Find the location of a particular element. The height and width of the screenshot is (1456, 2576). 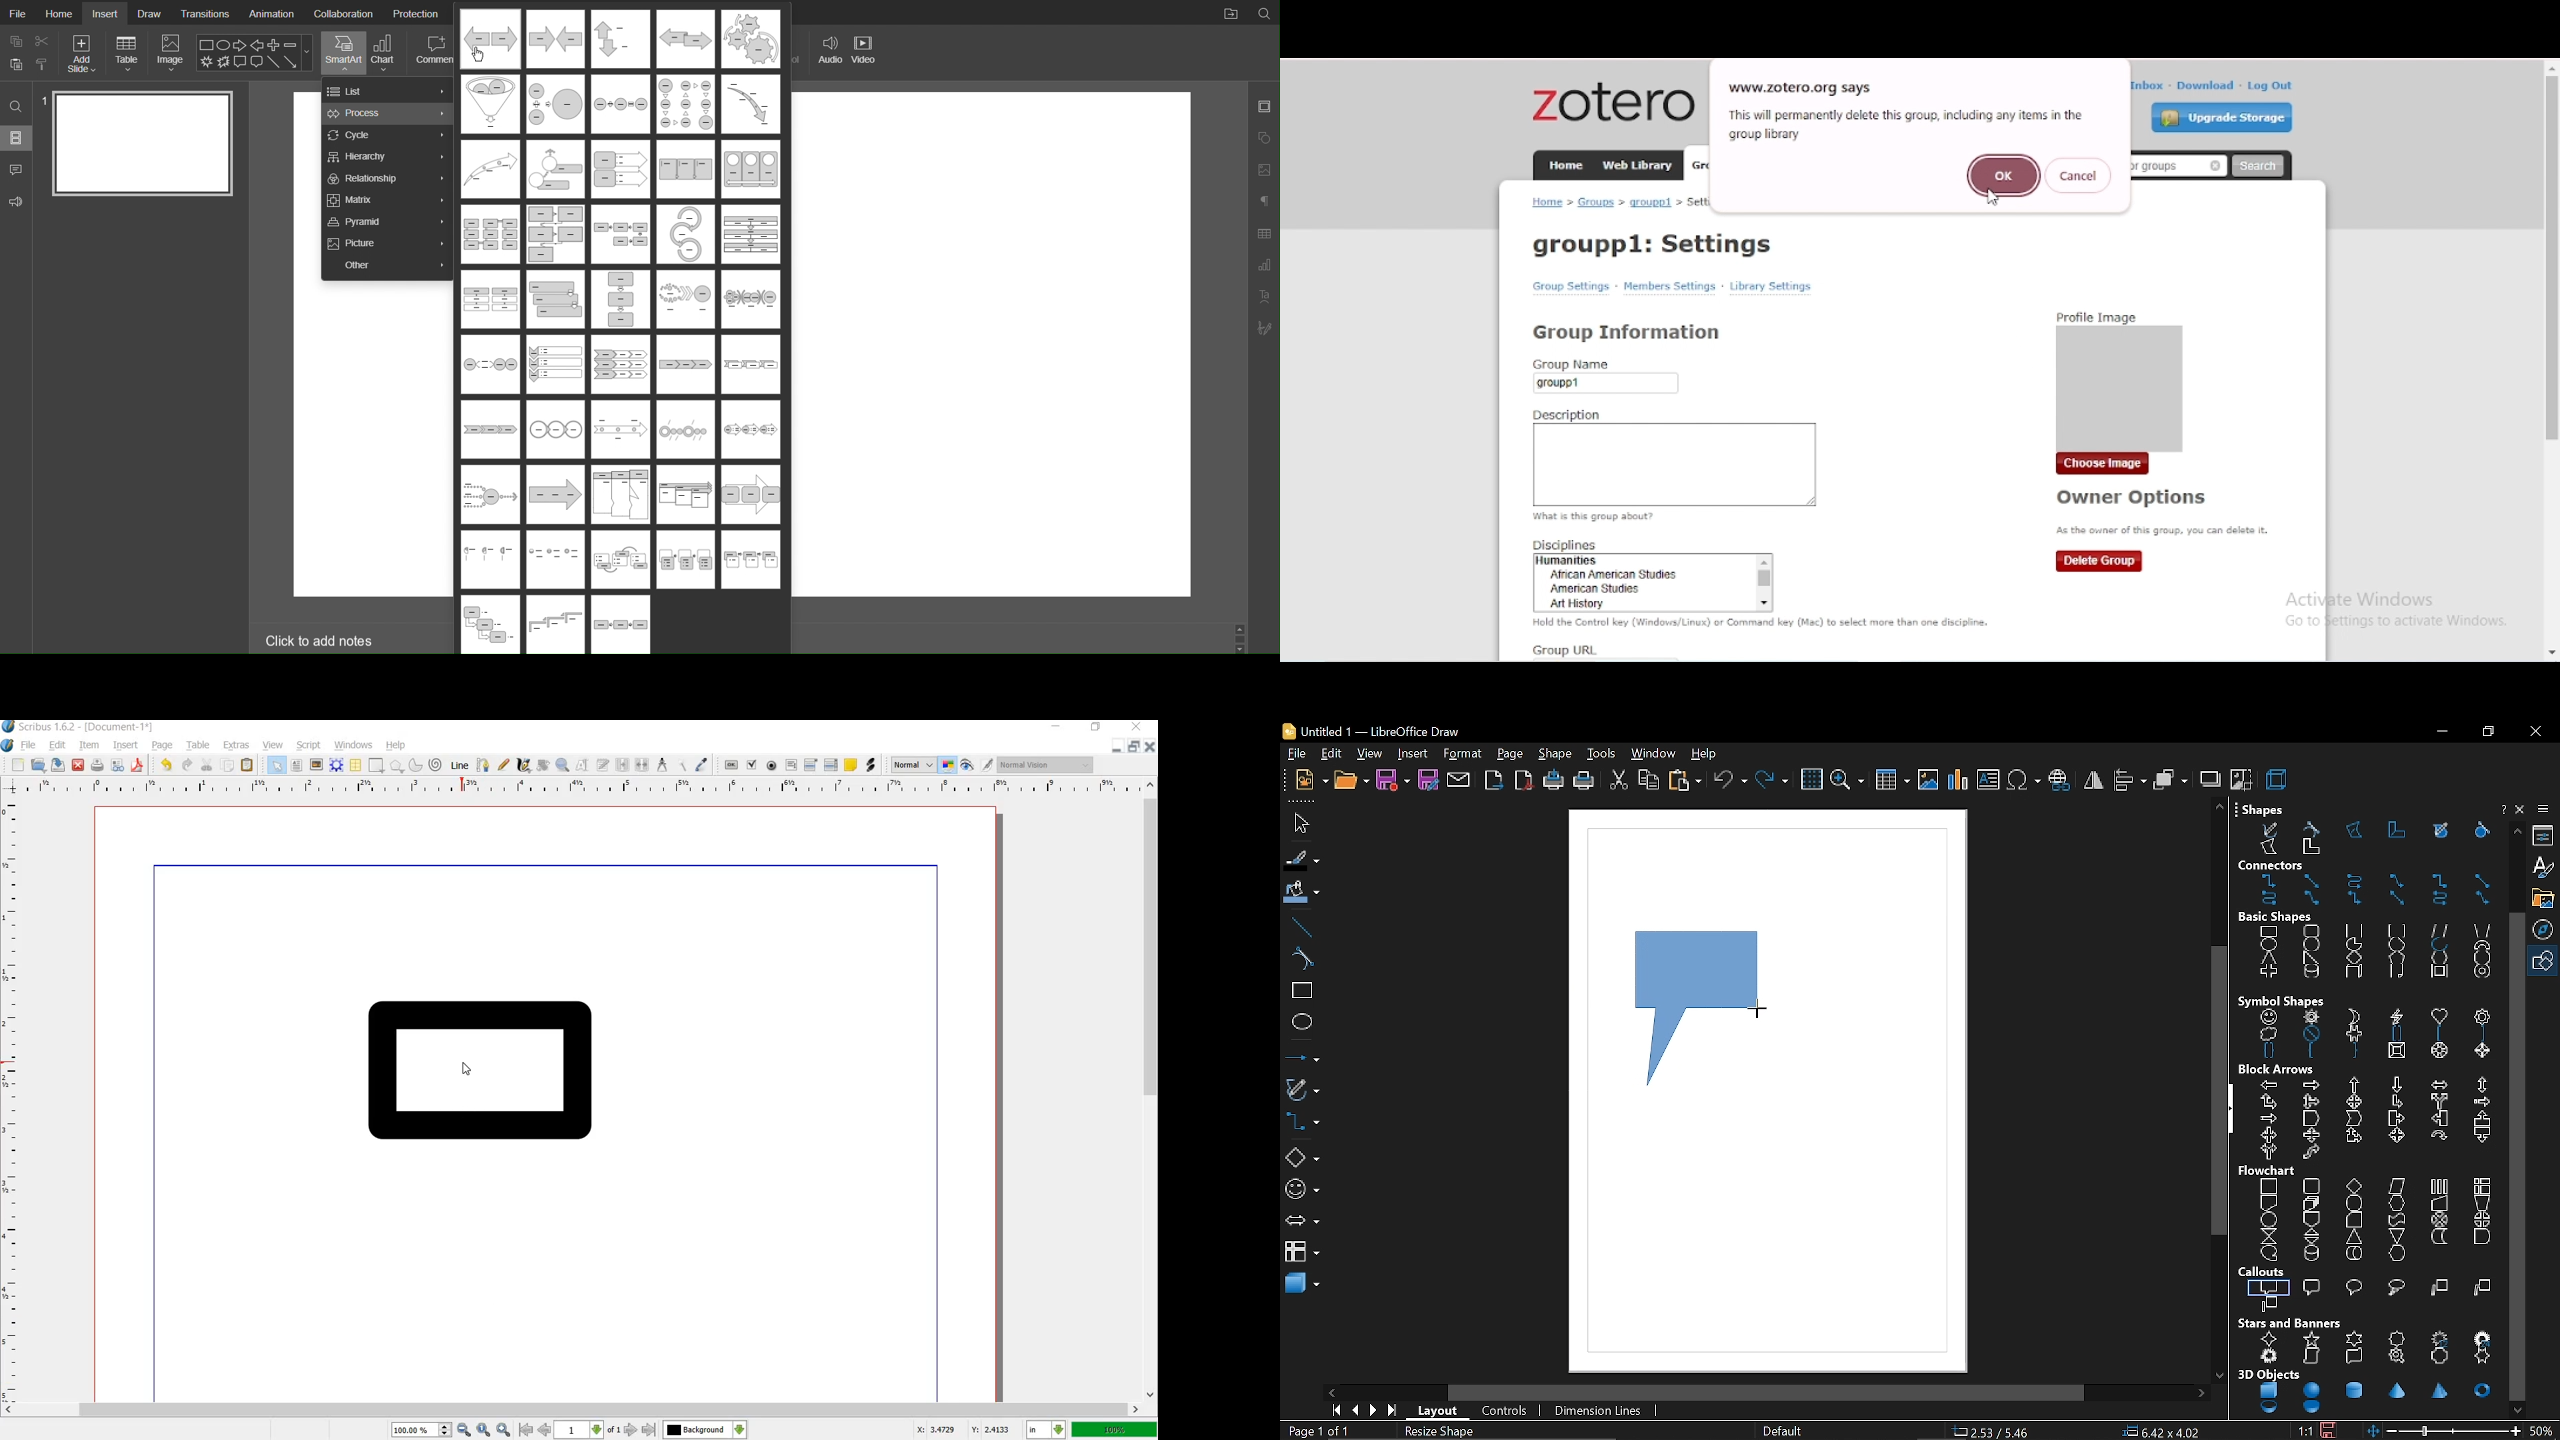

Other is located at coordinates (386, 264).